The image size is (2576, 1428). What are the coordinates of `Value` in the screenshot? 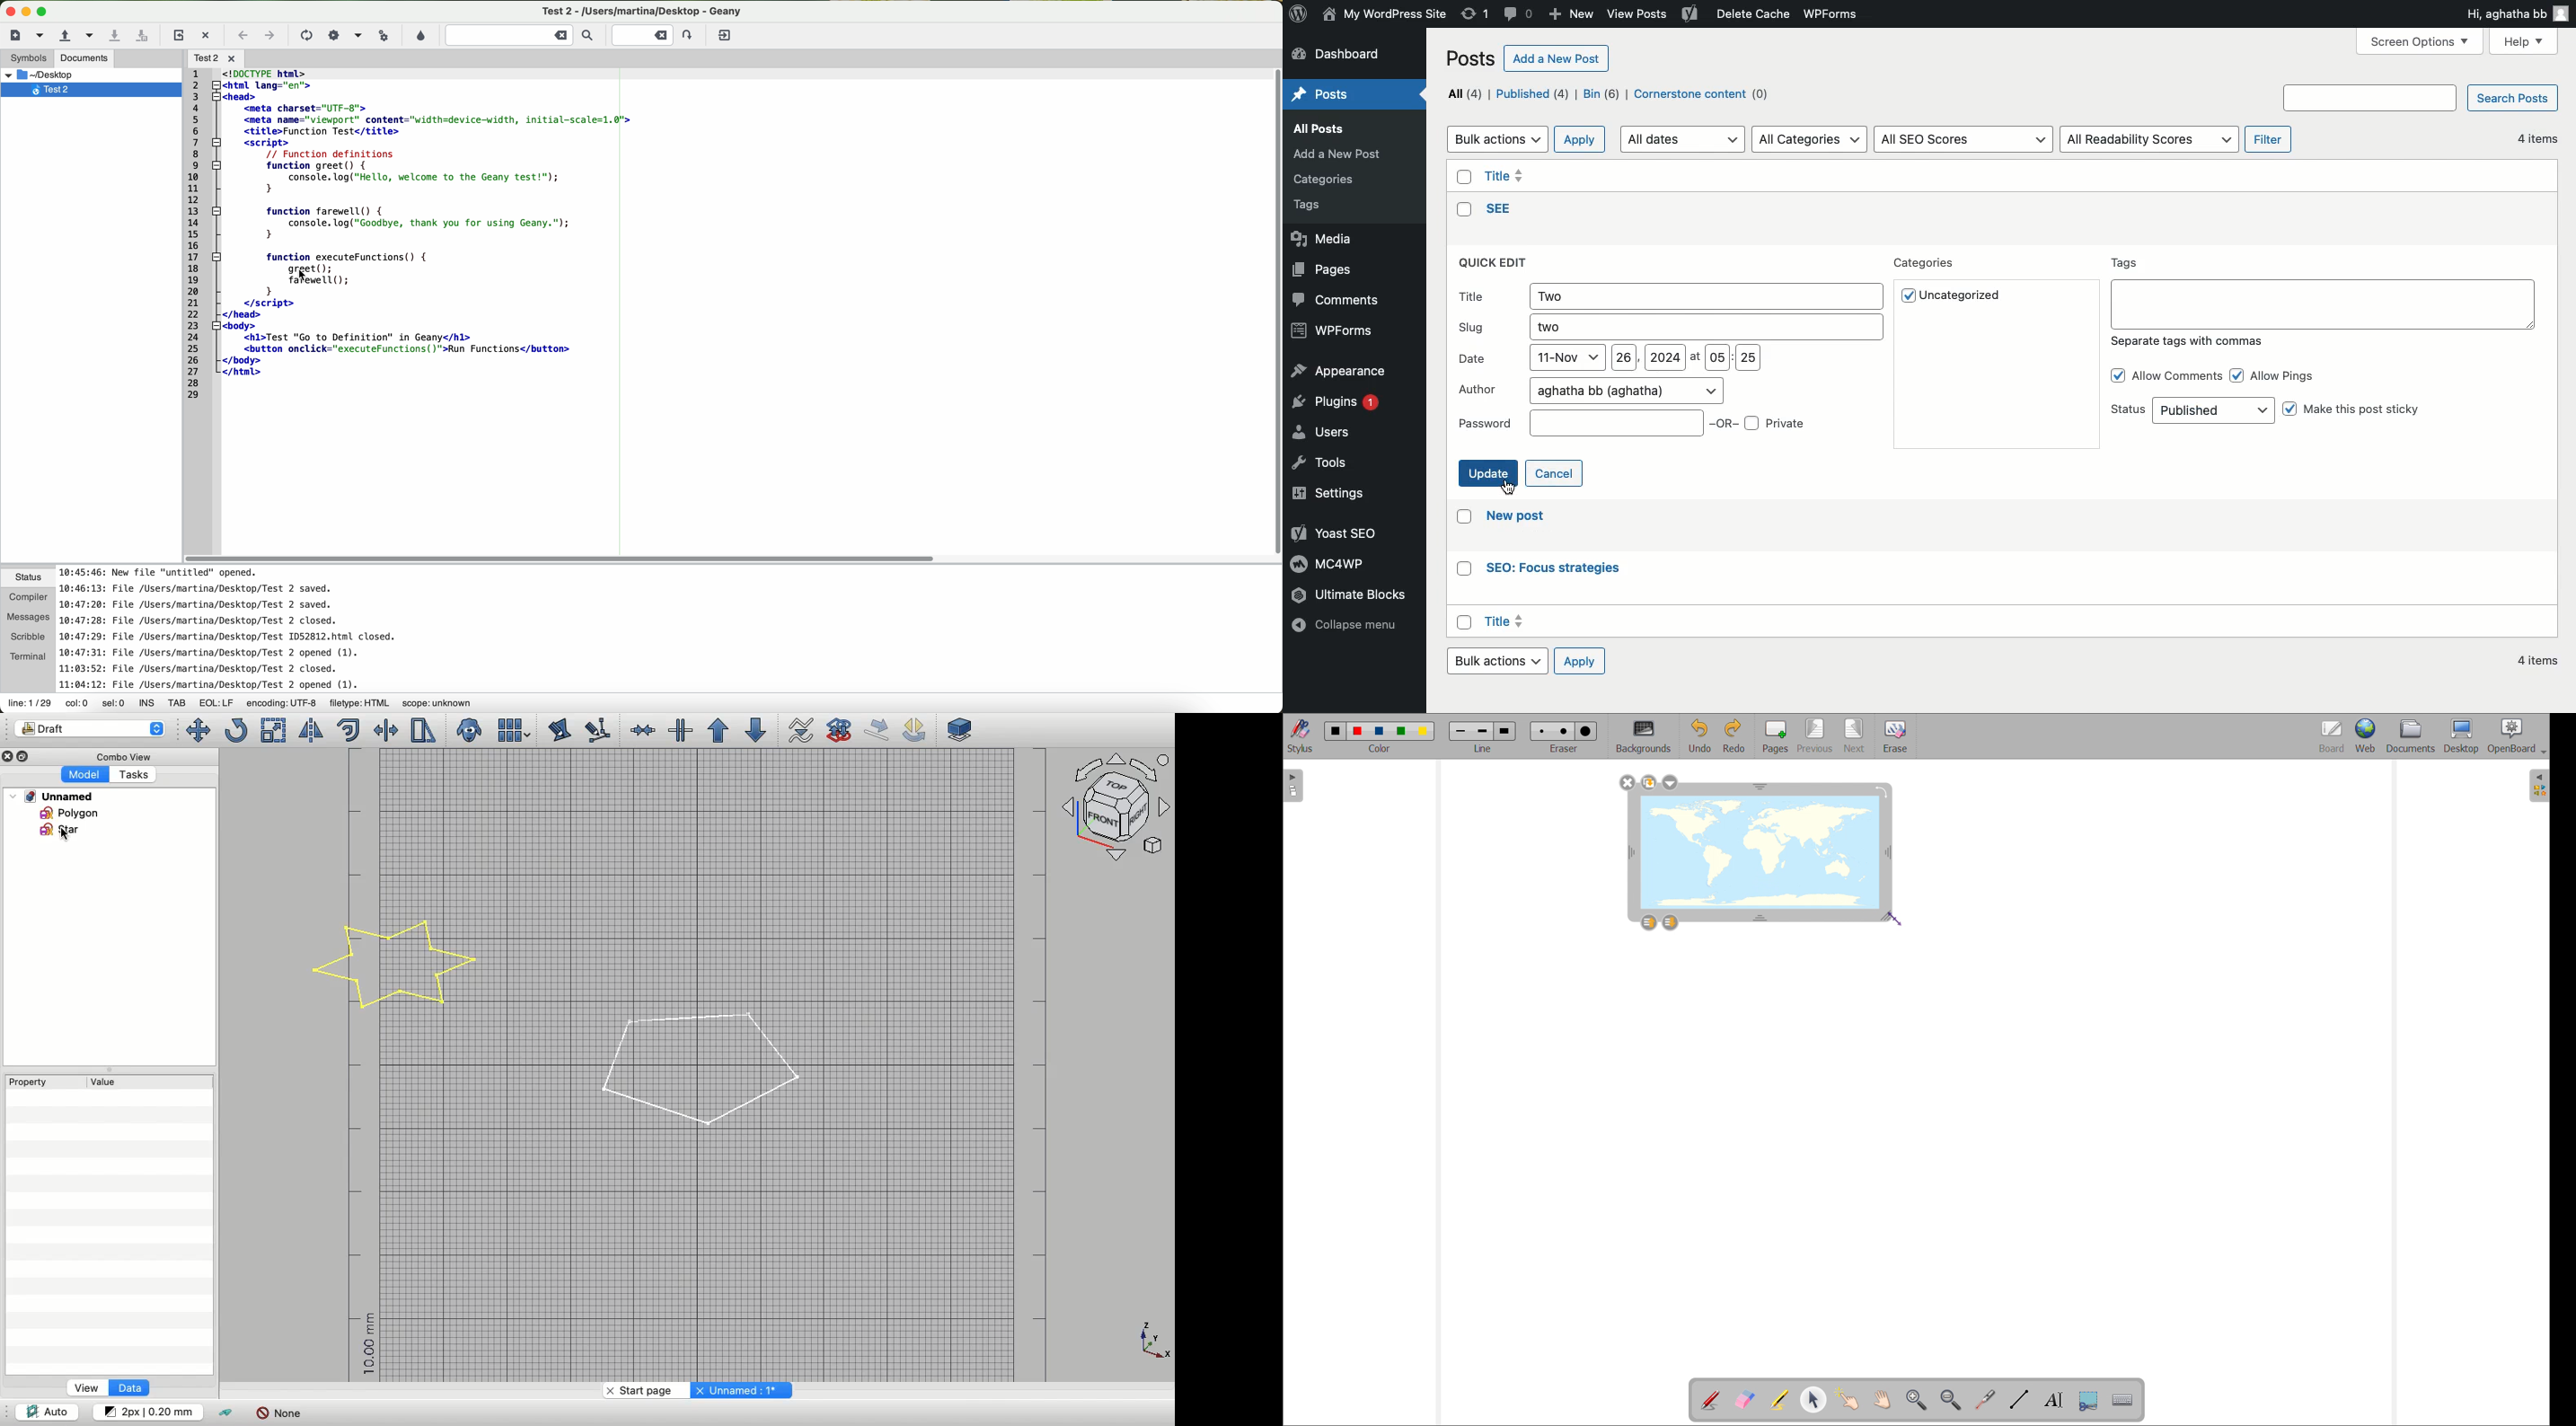 It's located at (102, 1081).